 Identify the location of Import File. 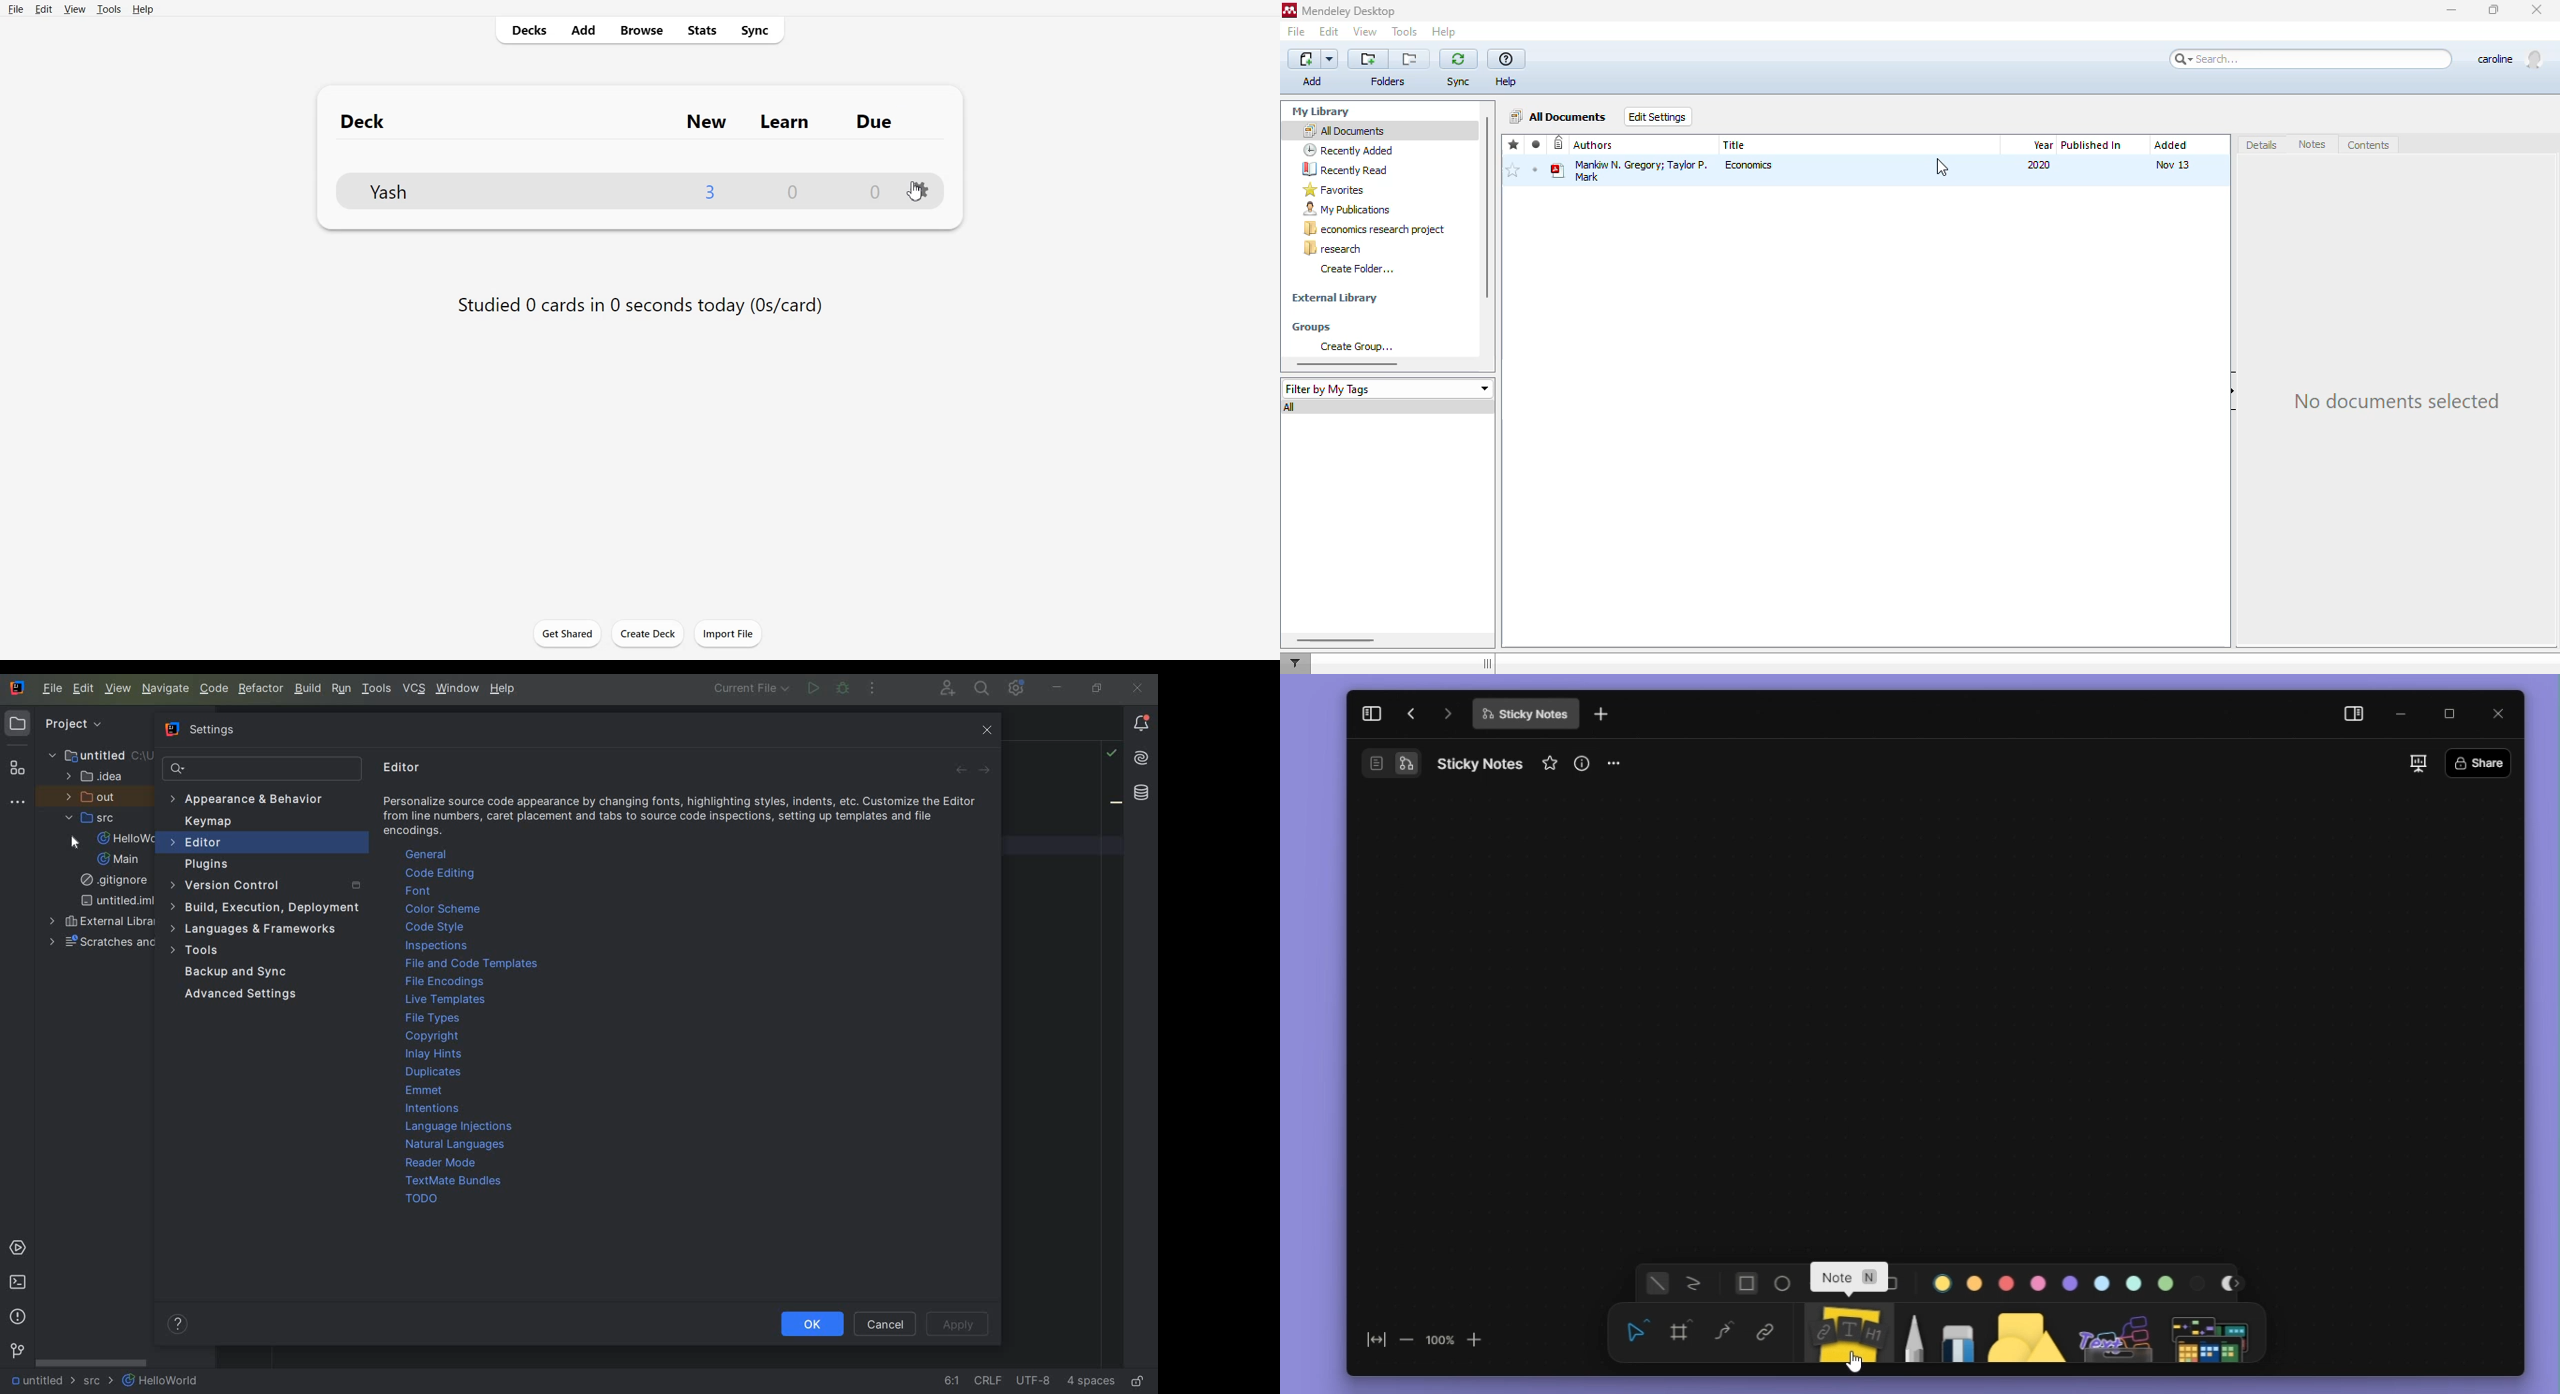
(728, 633).